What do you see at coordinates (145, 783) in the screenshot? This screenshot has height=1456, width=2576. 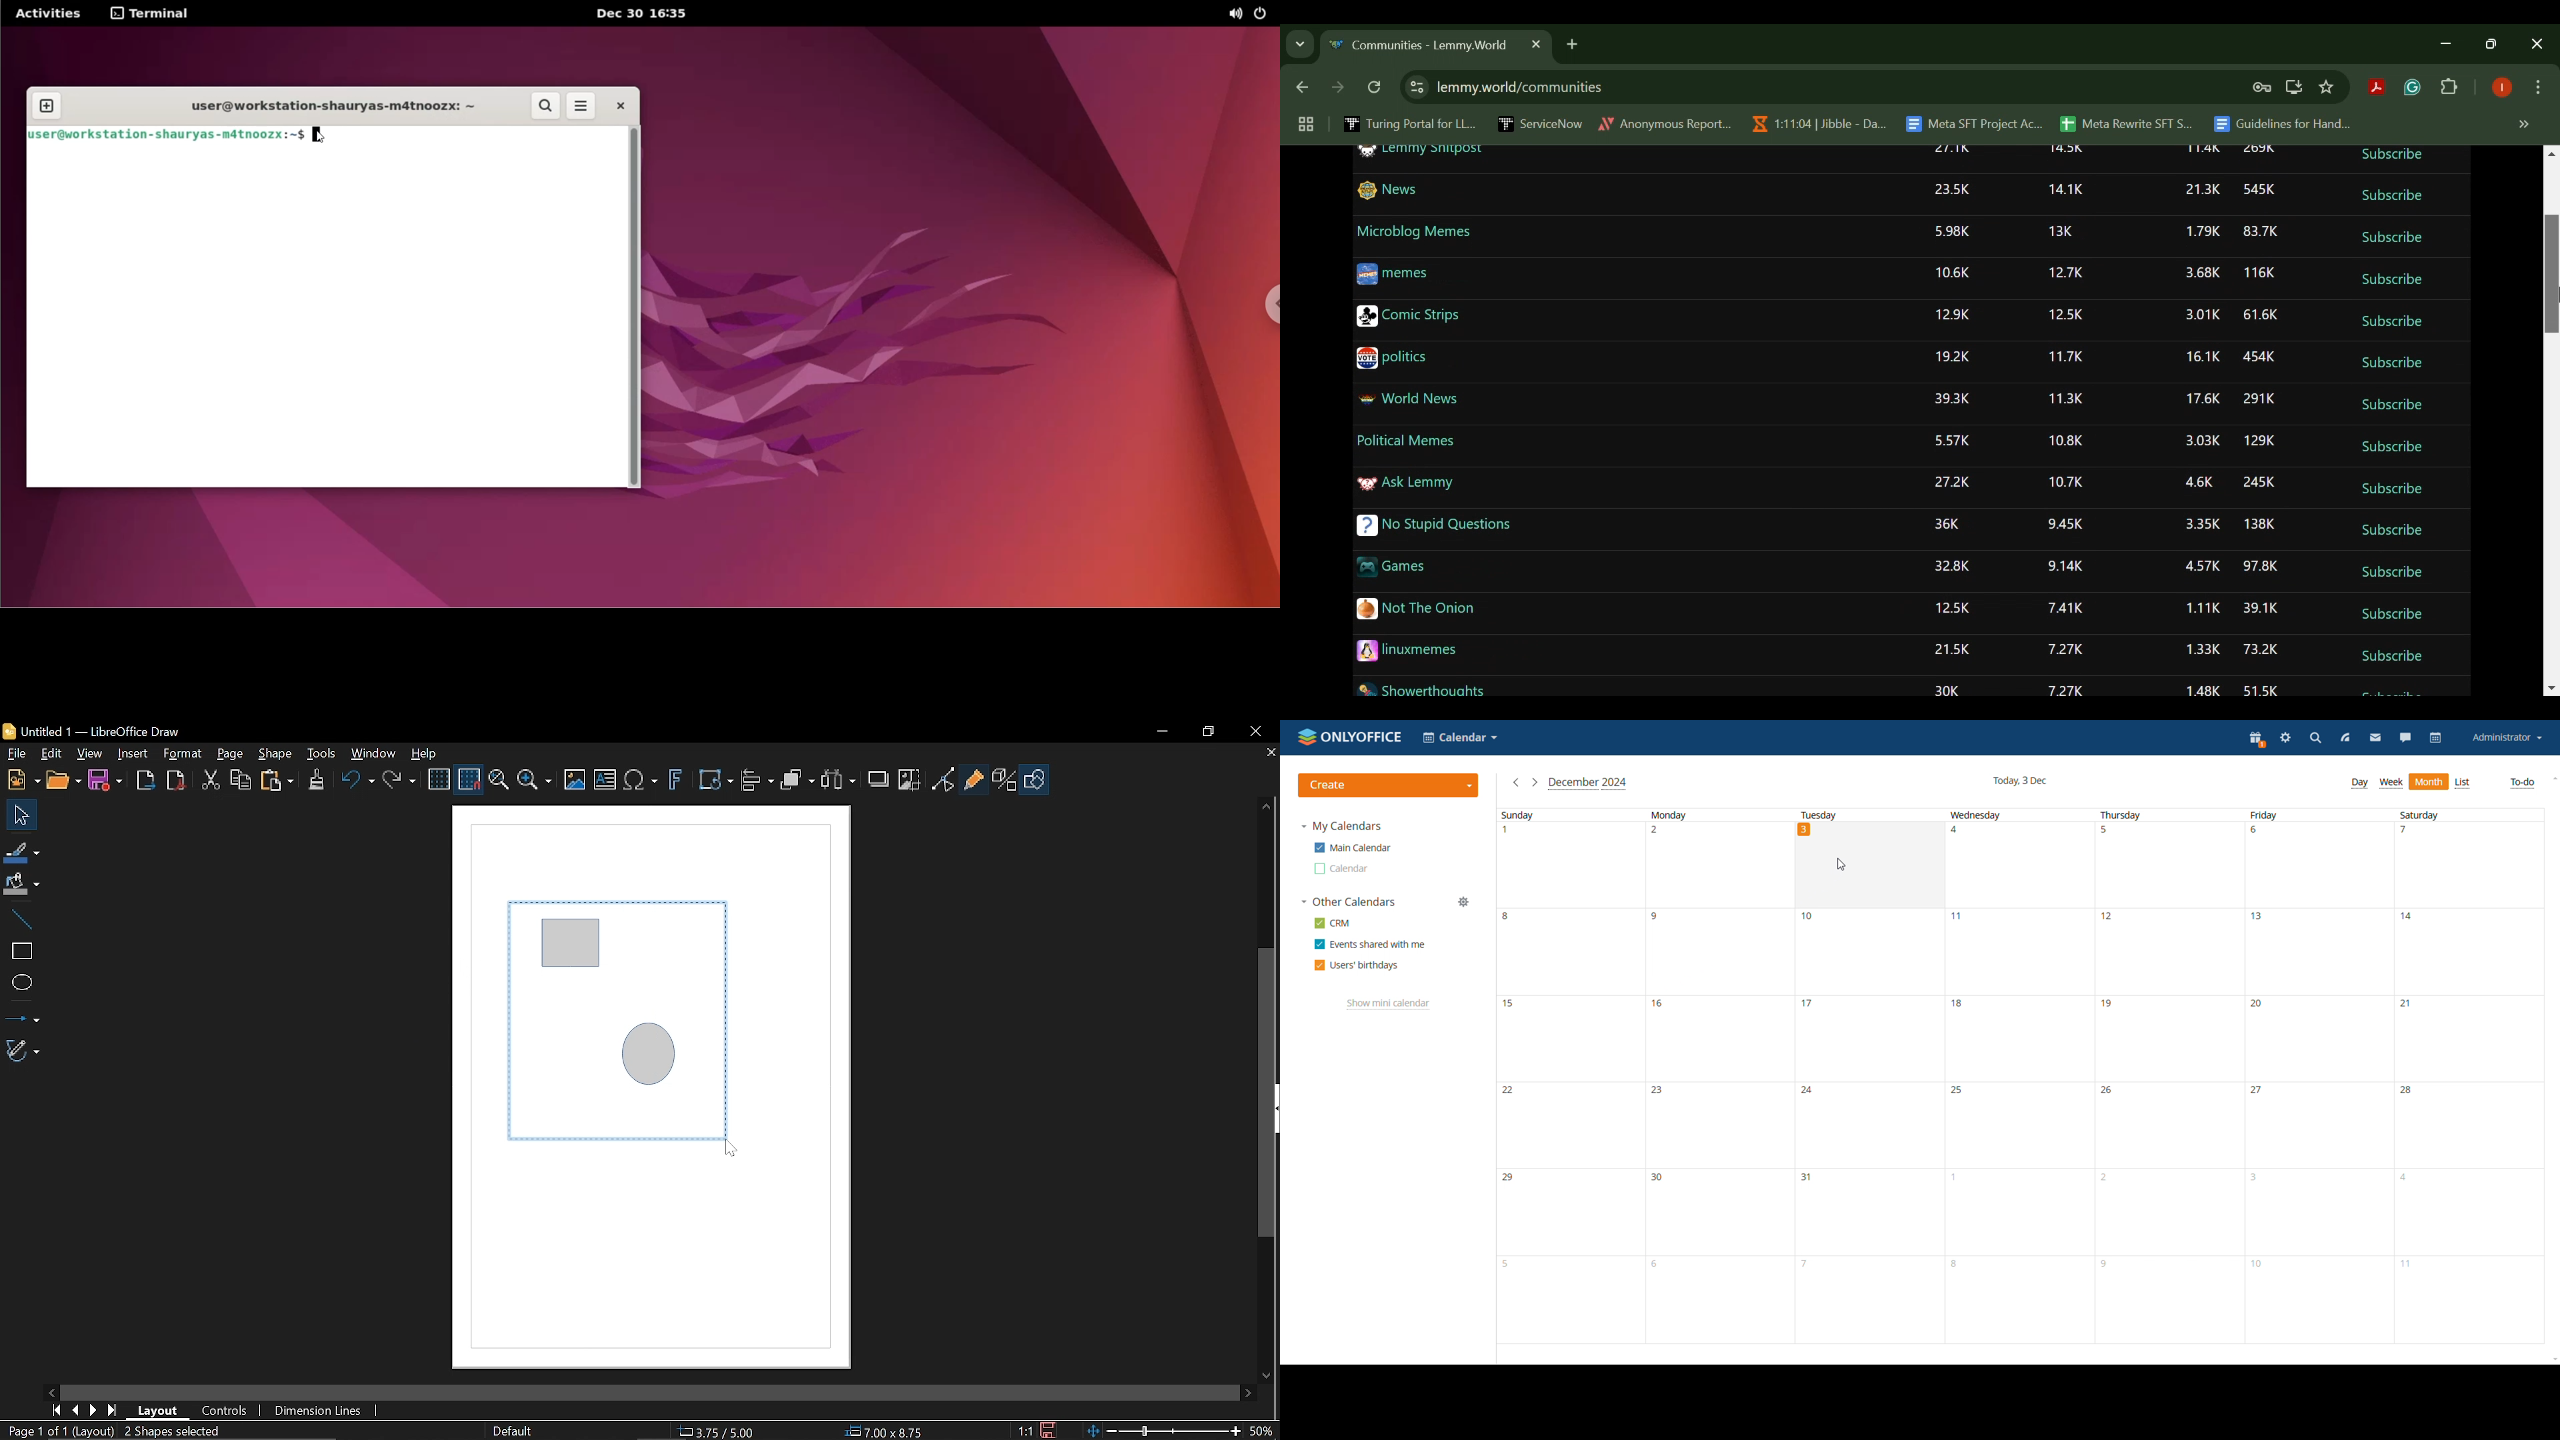 I see `Export` at bounding box center [145, 783].